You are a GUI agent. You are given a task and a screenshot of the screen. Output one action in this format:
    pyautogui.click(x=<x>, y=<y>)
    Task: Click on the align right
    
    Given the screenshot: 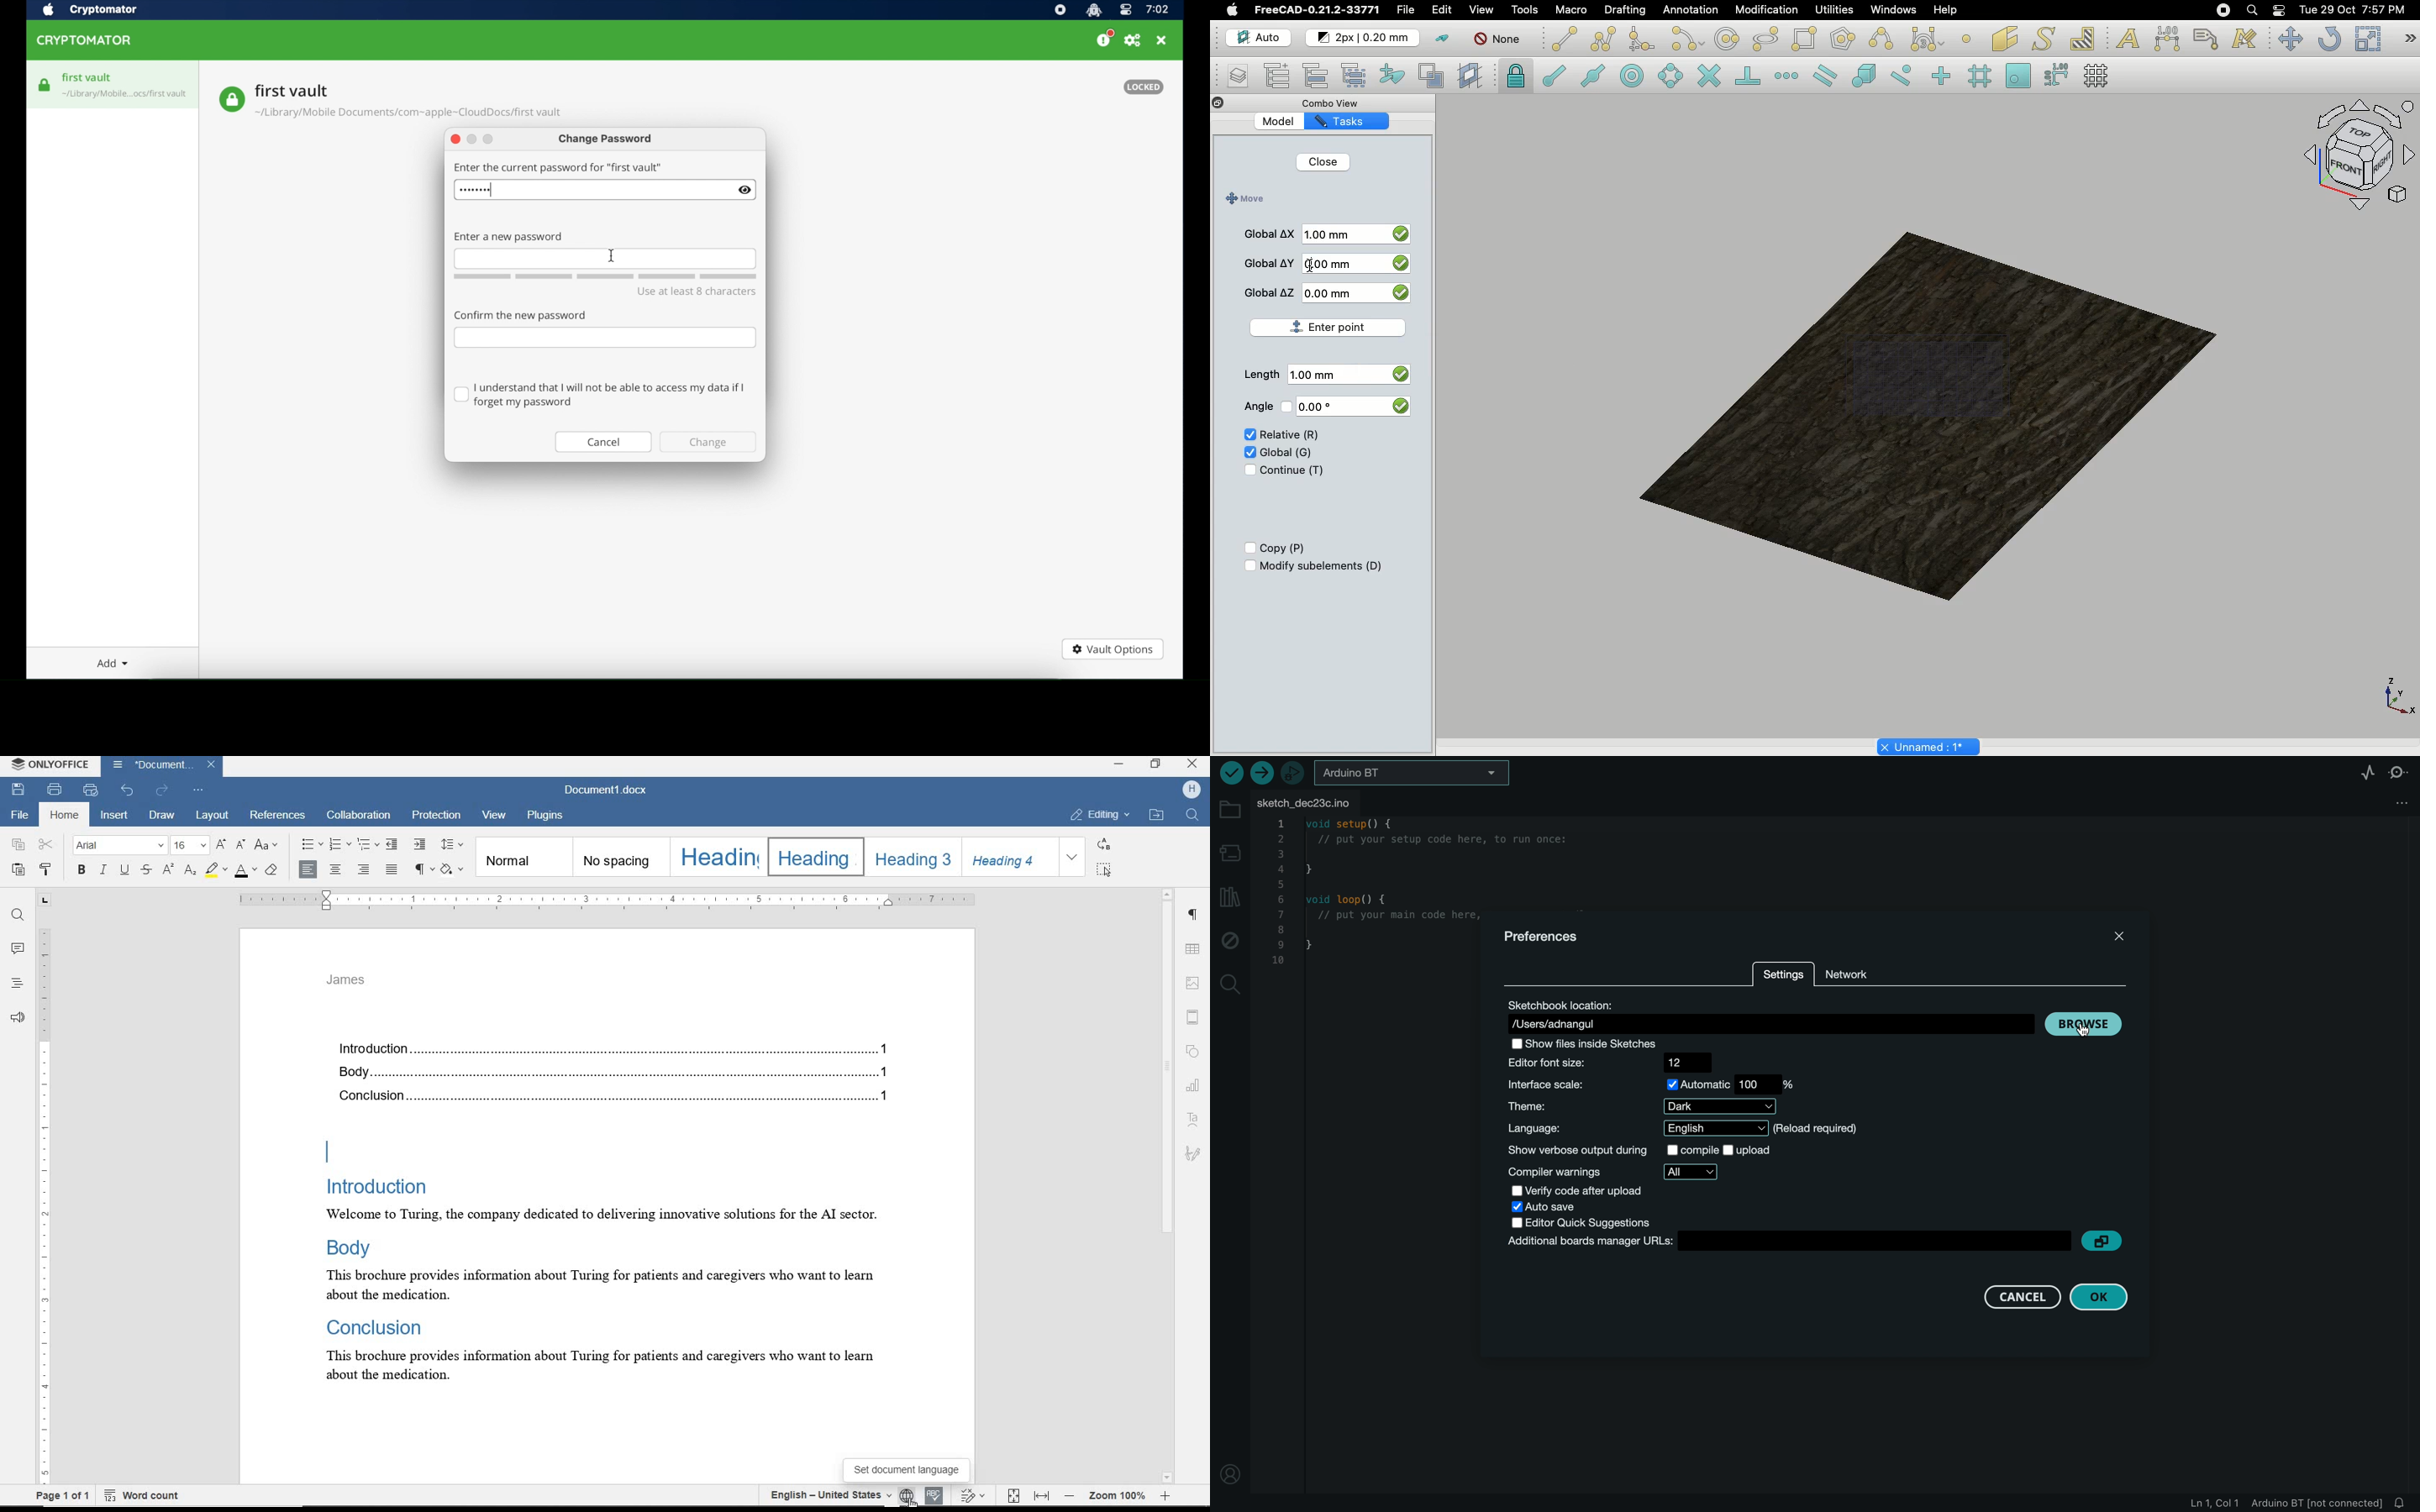 What is the action you would take?
    pyautogui.click(x=366, y=871)
    